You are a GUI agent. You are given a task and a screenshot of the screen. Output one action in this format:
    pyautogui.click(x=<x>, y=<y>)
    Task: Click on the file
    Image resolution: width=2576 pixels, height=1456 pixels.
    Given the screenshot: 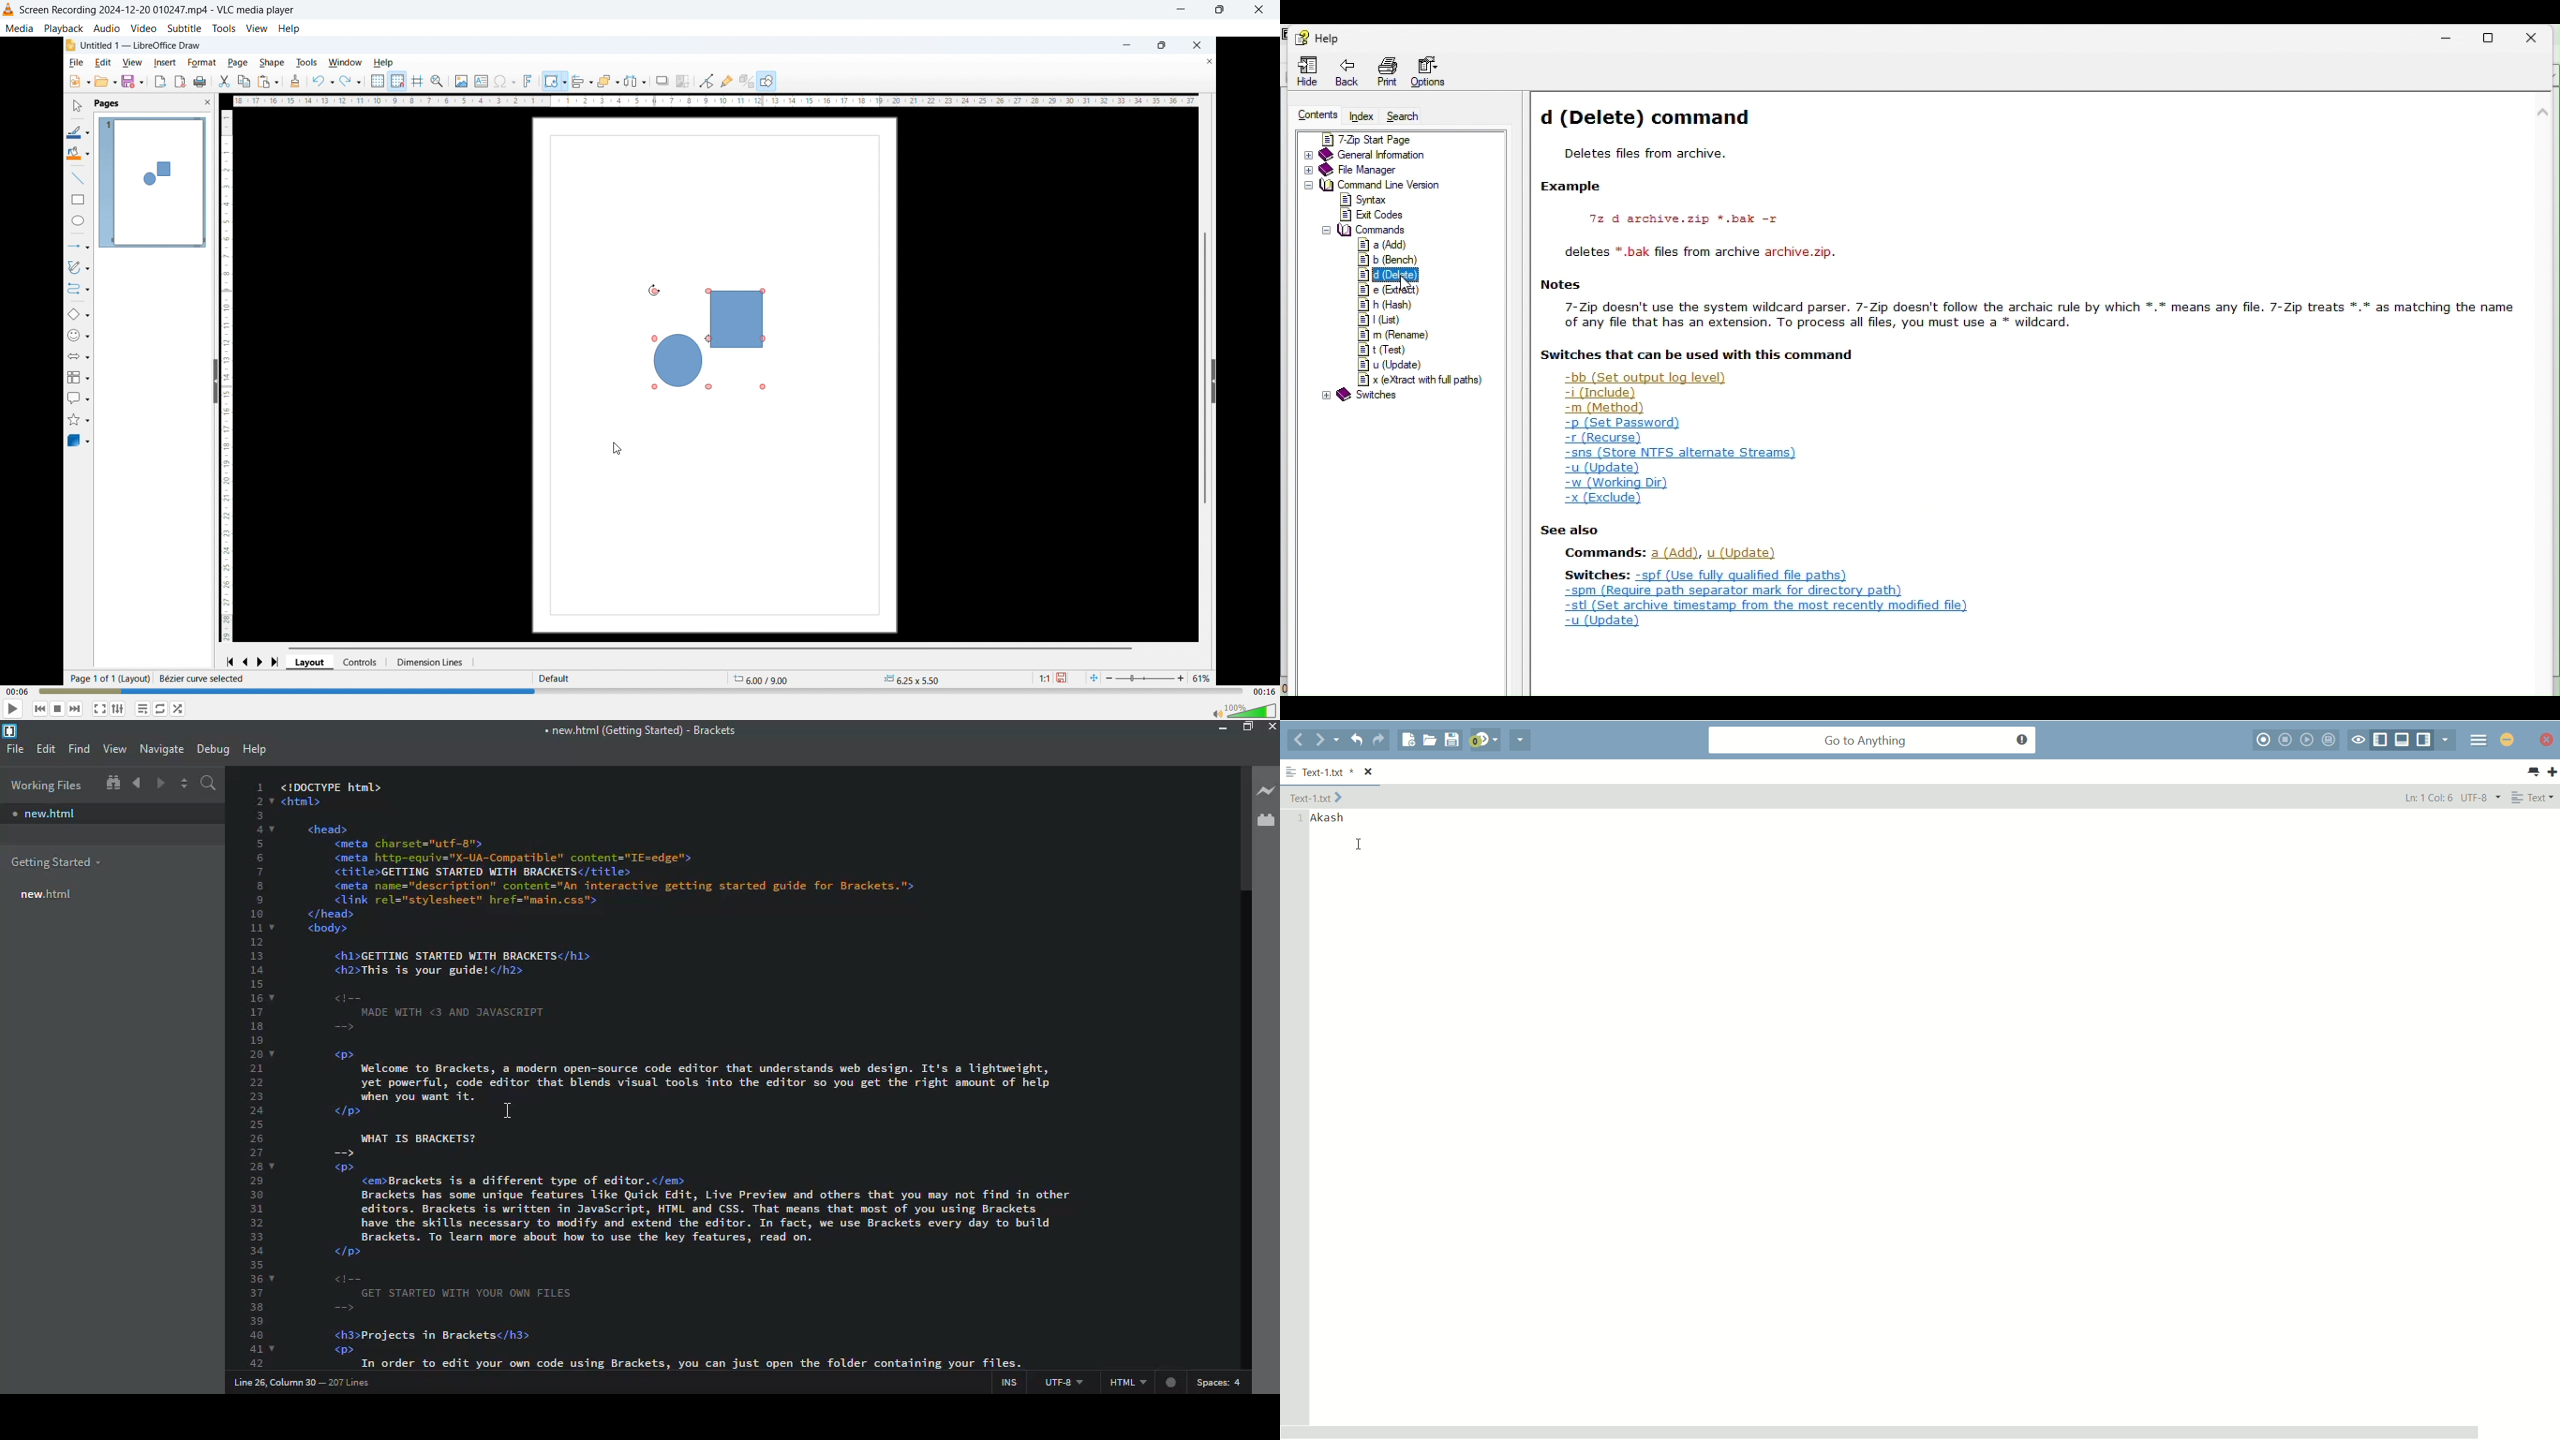 What is the action you would take?
    pyautogui.click(x=16, y=749)
    